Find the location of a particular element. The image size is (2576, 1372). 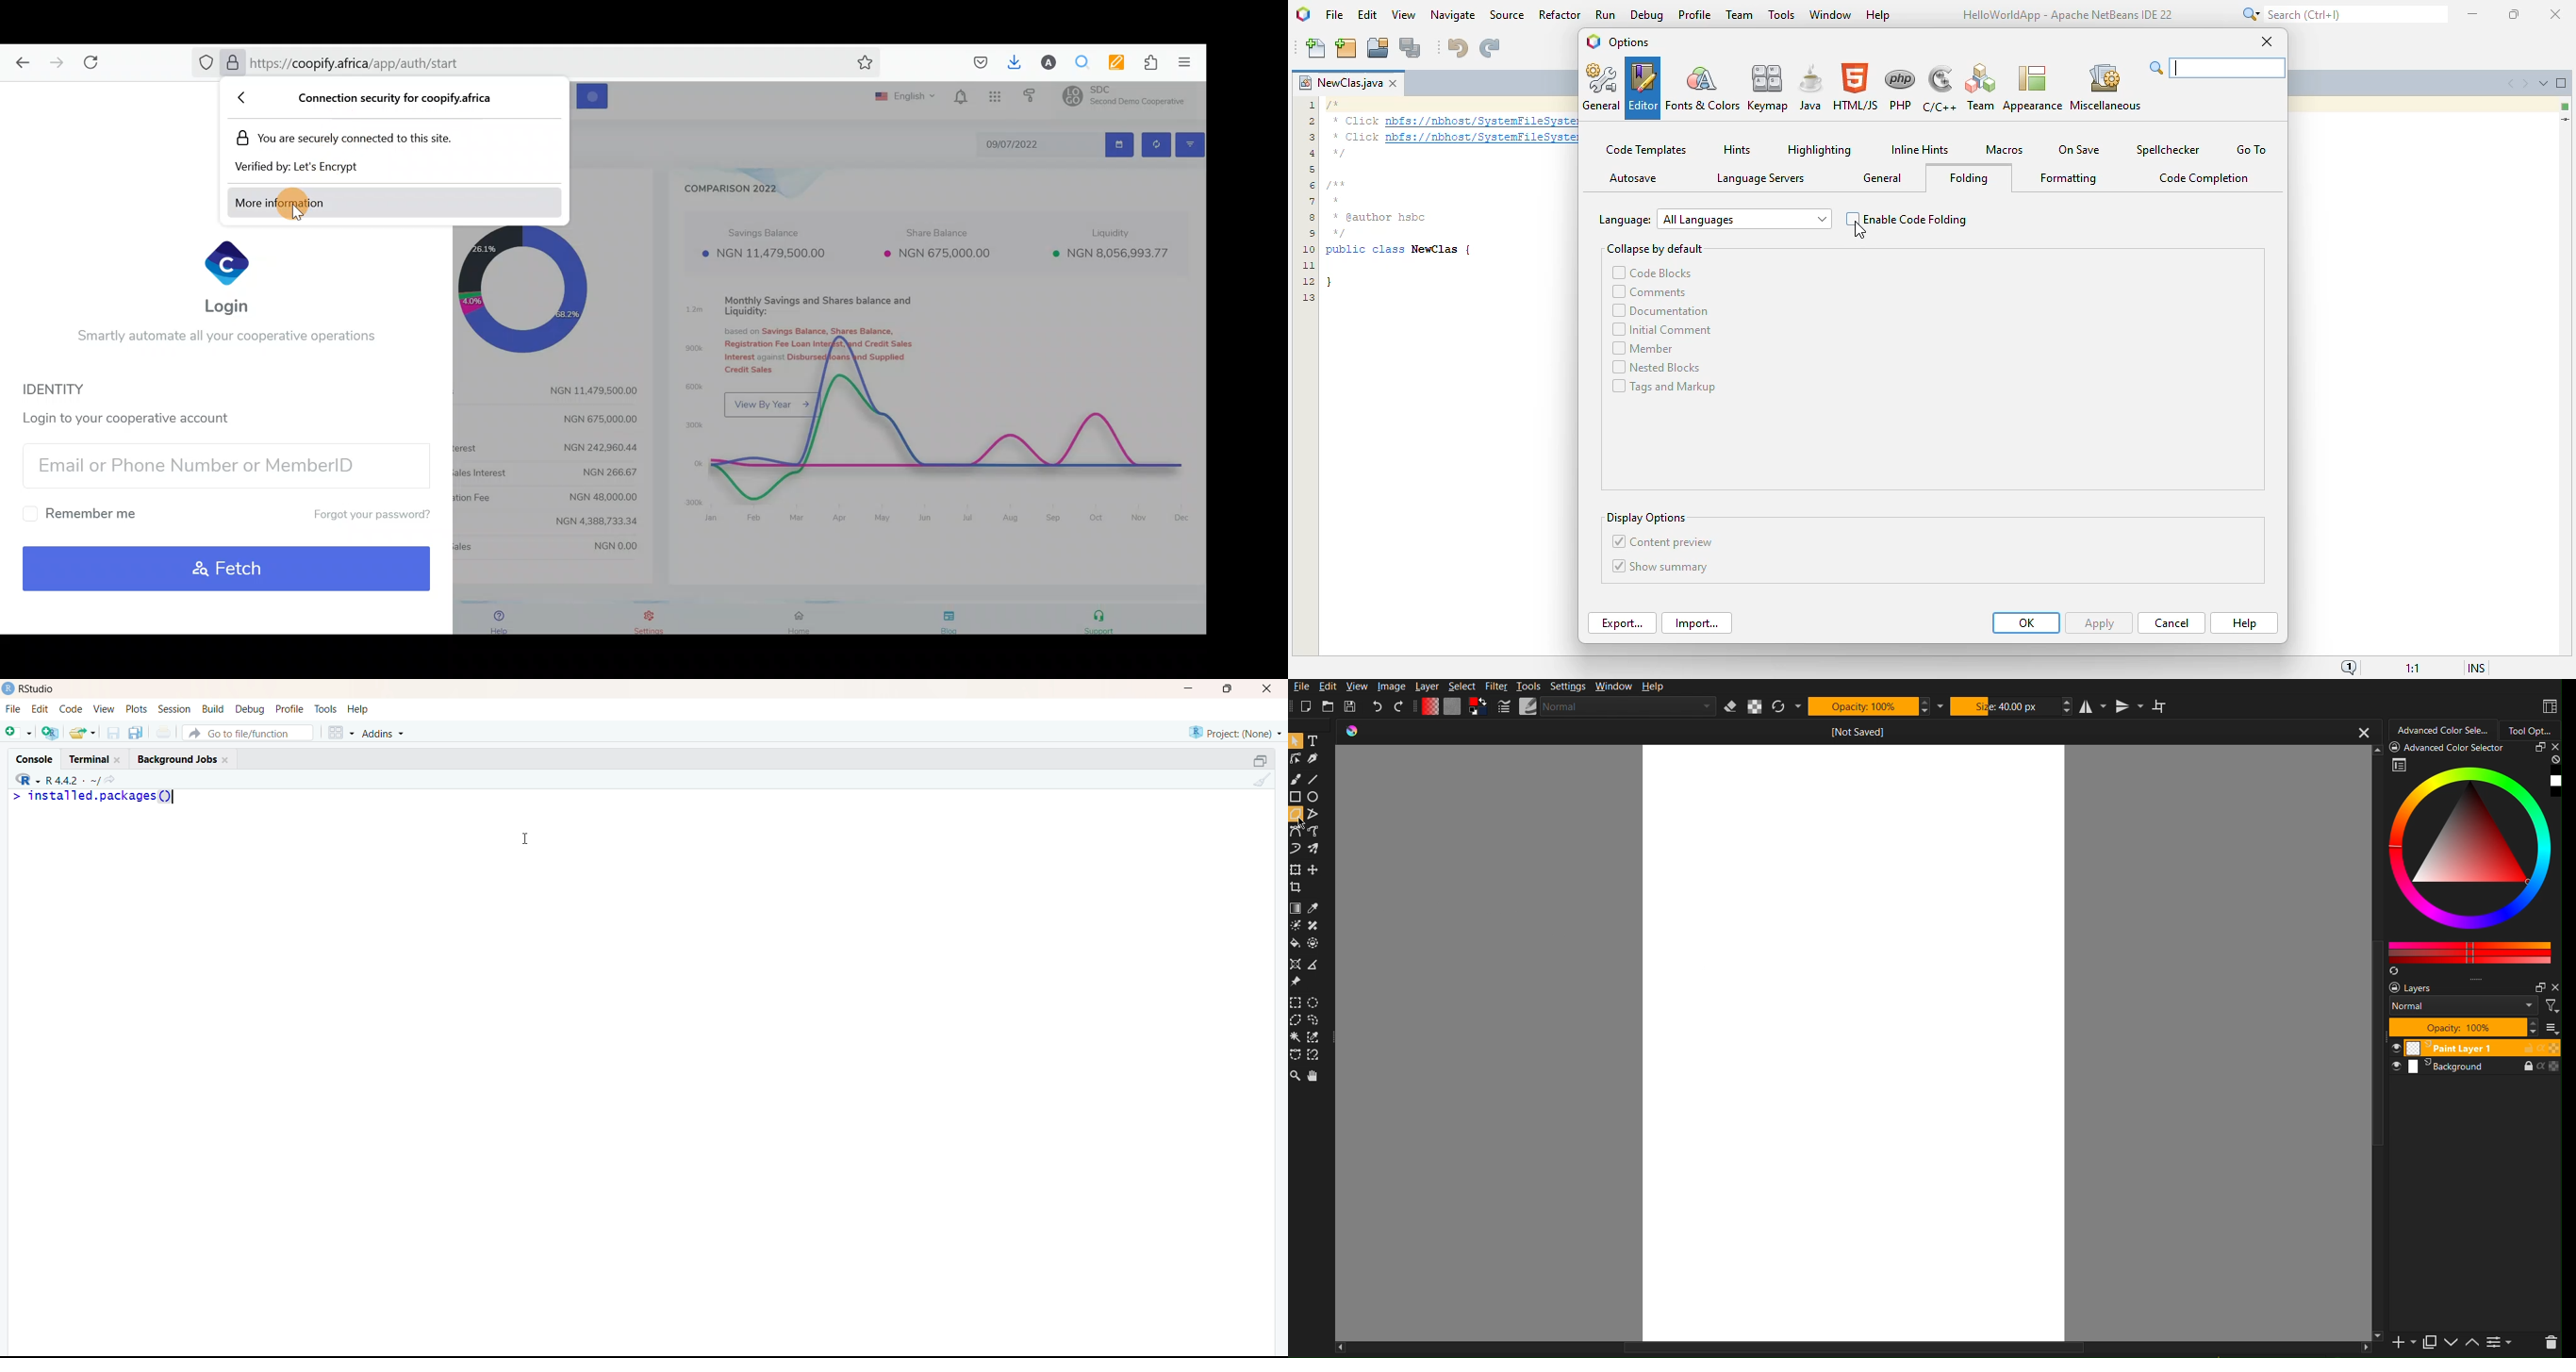

Alpha is located at coordinates (1755, 707).